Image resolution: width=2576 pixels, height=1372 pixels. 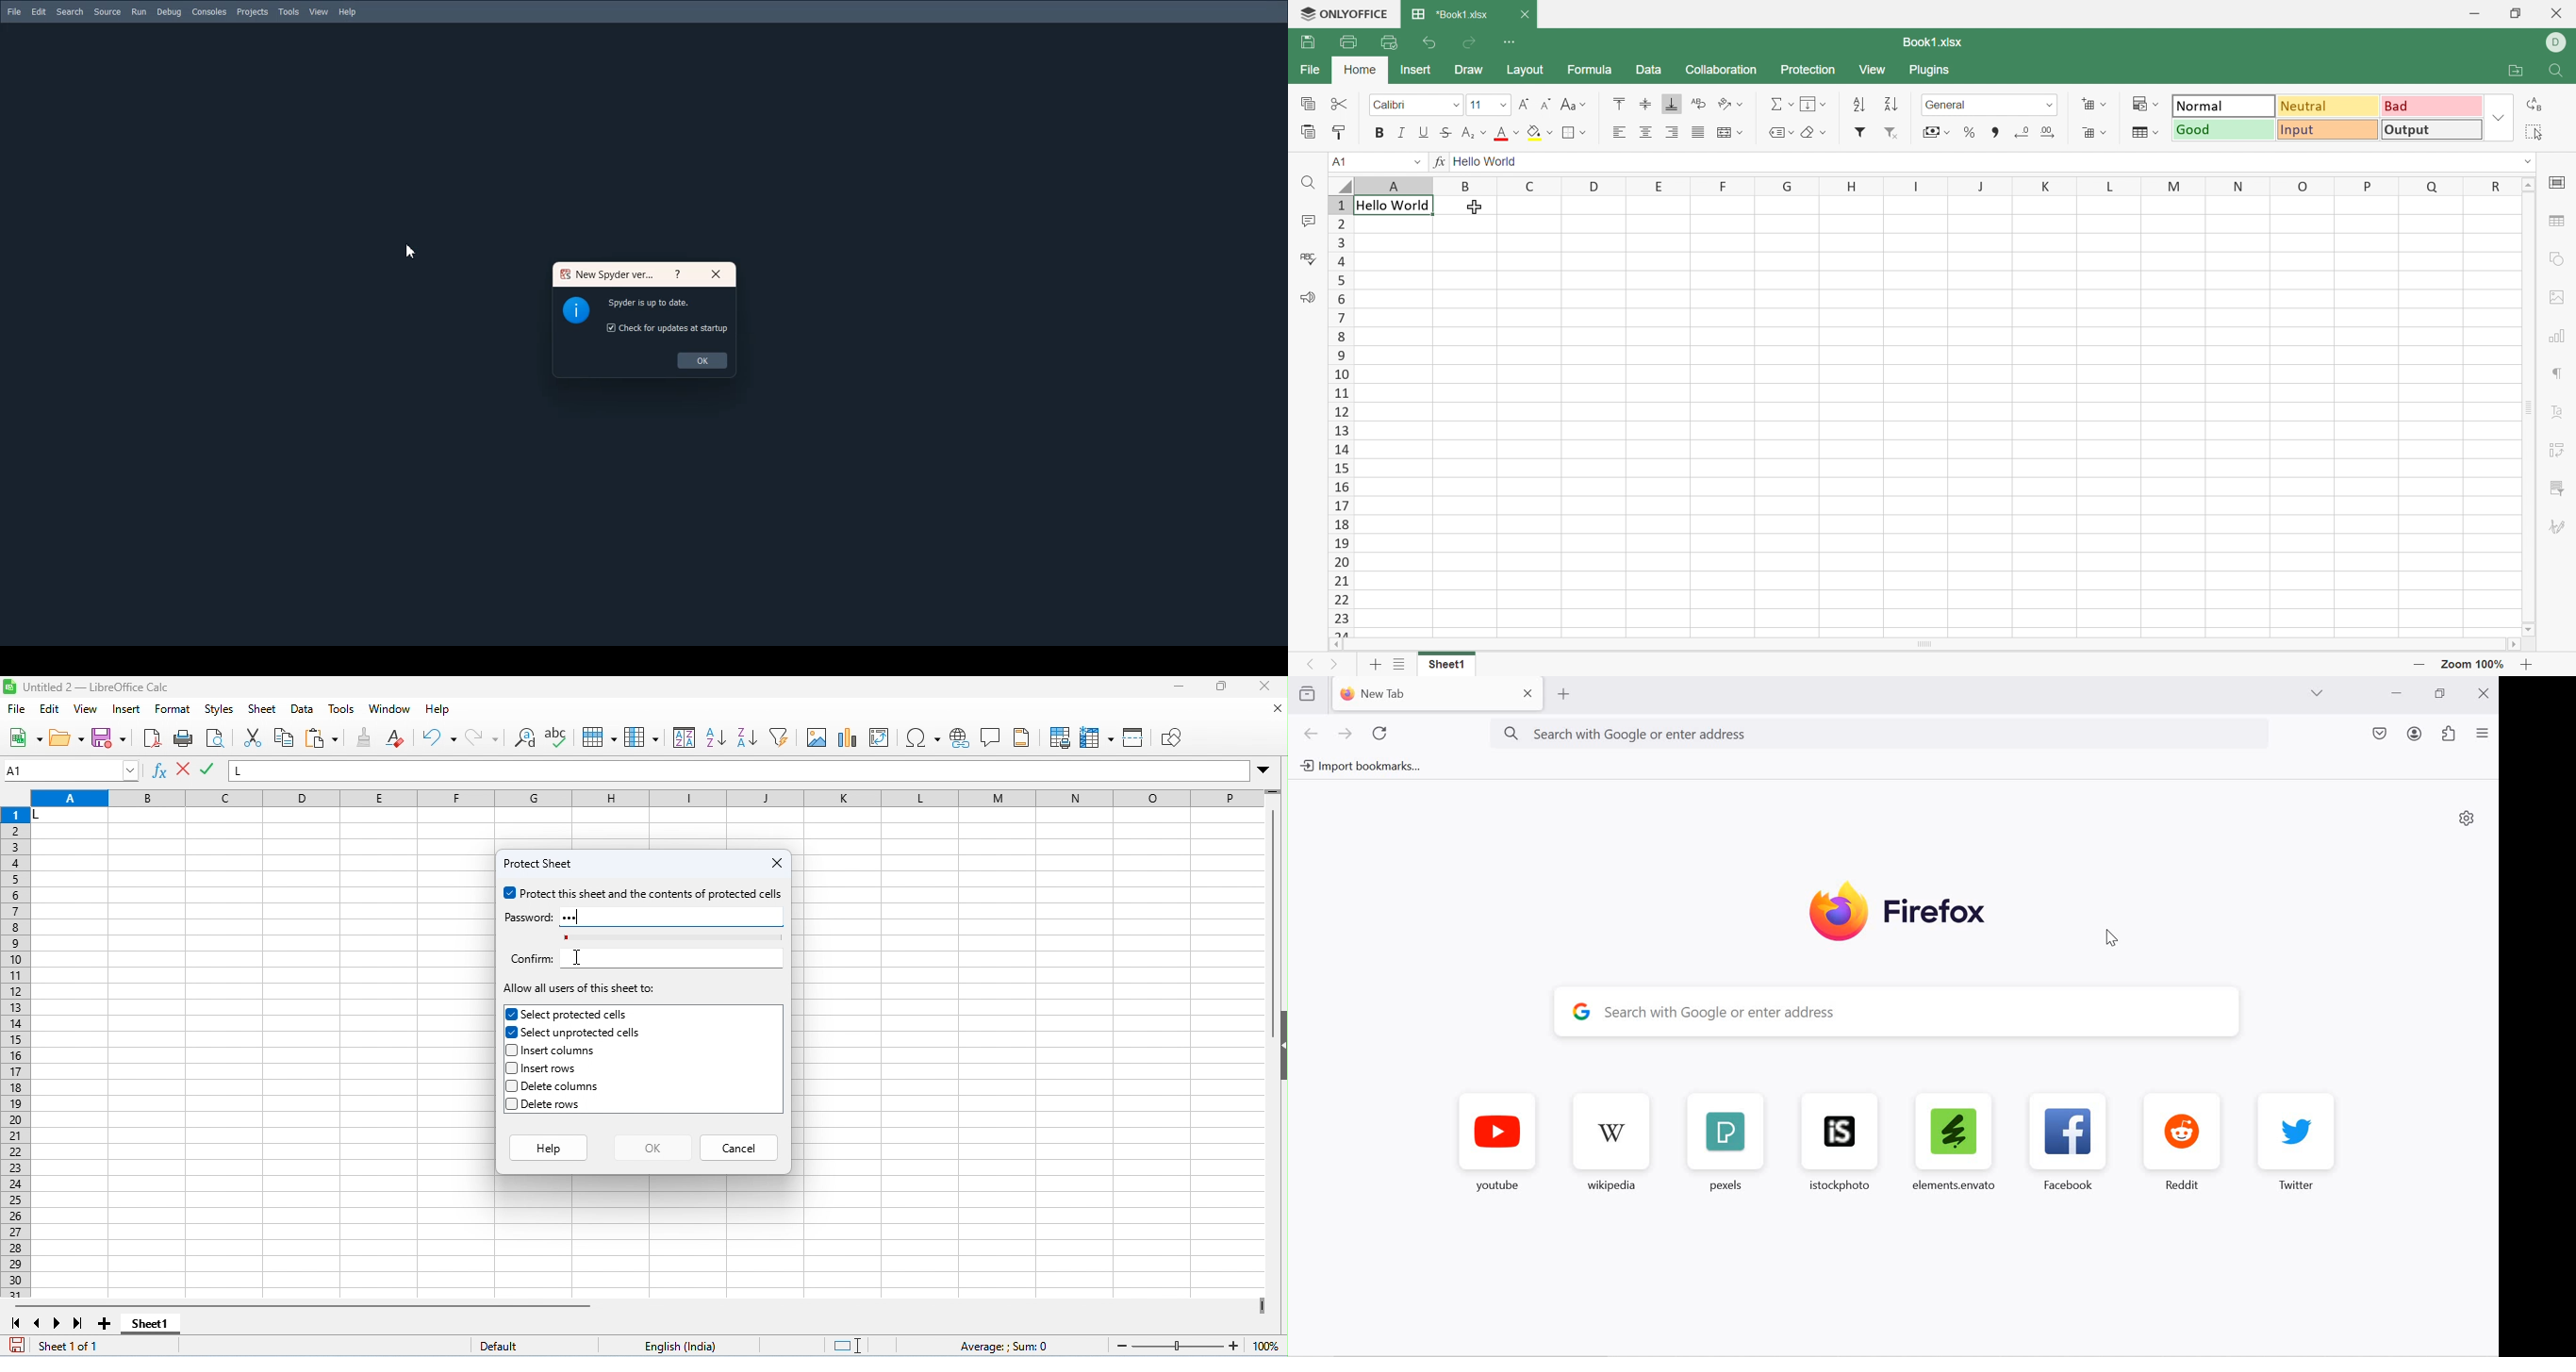 What do you see at coordinates (319, 11) in the screenshot?
I see `View` at bounding box center [319, 11].